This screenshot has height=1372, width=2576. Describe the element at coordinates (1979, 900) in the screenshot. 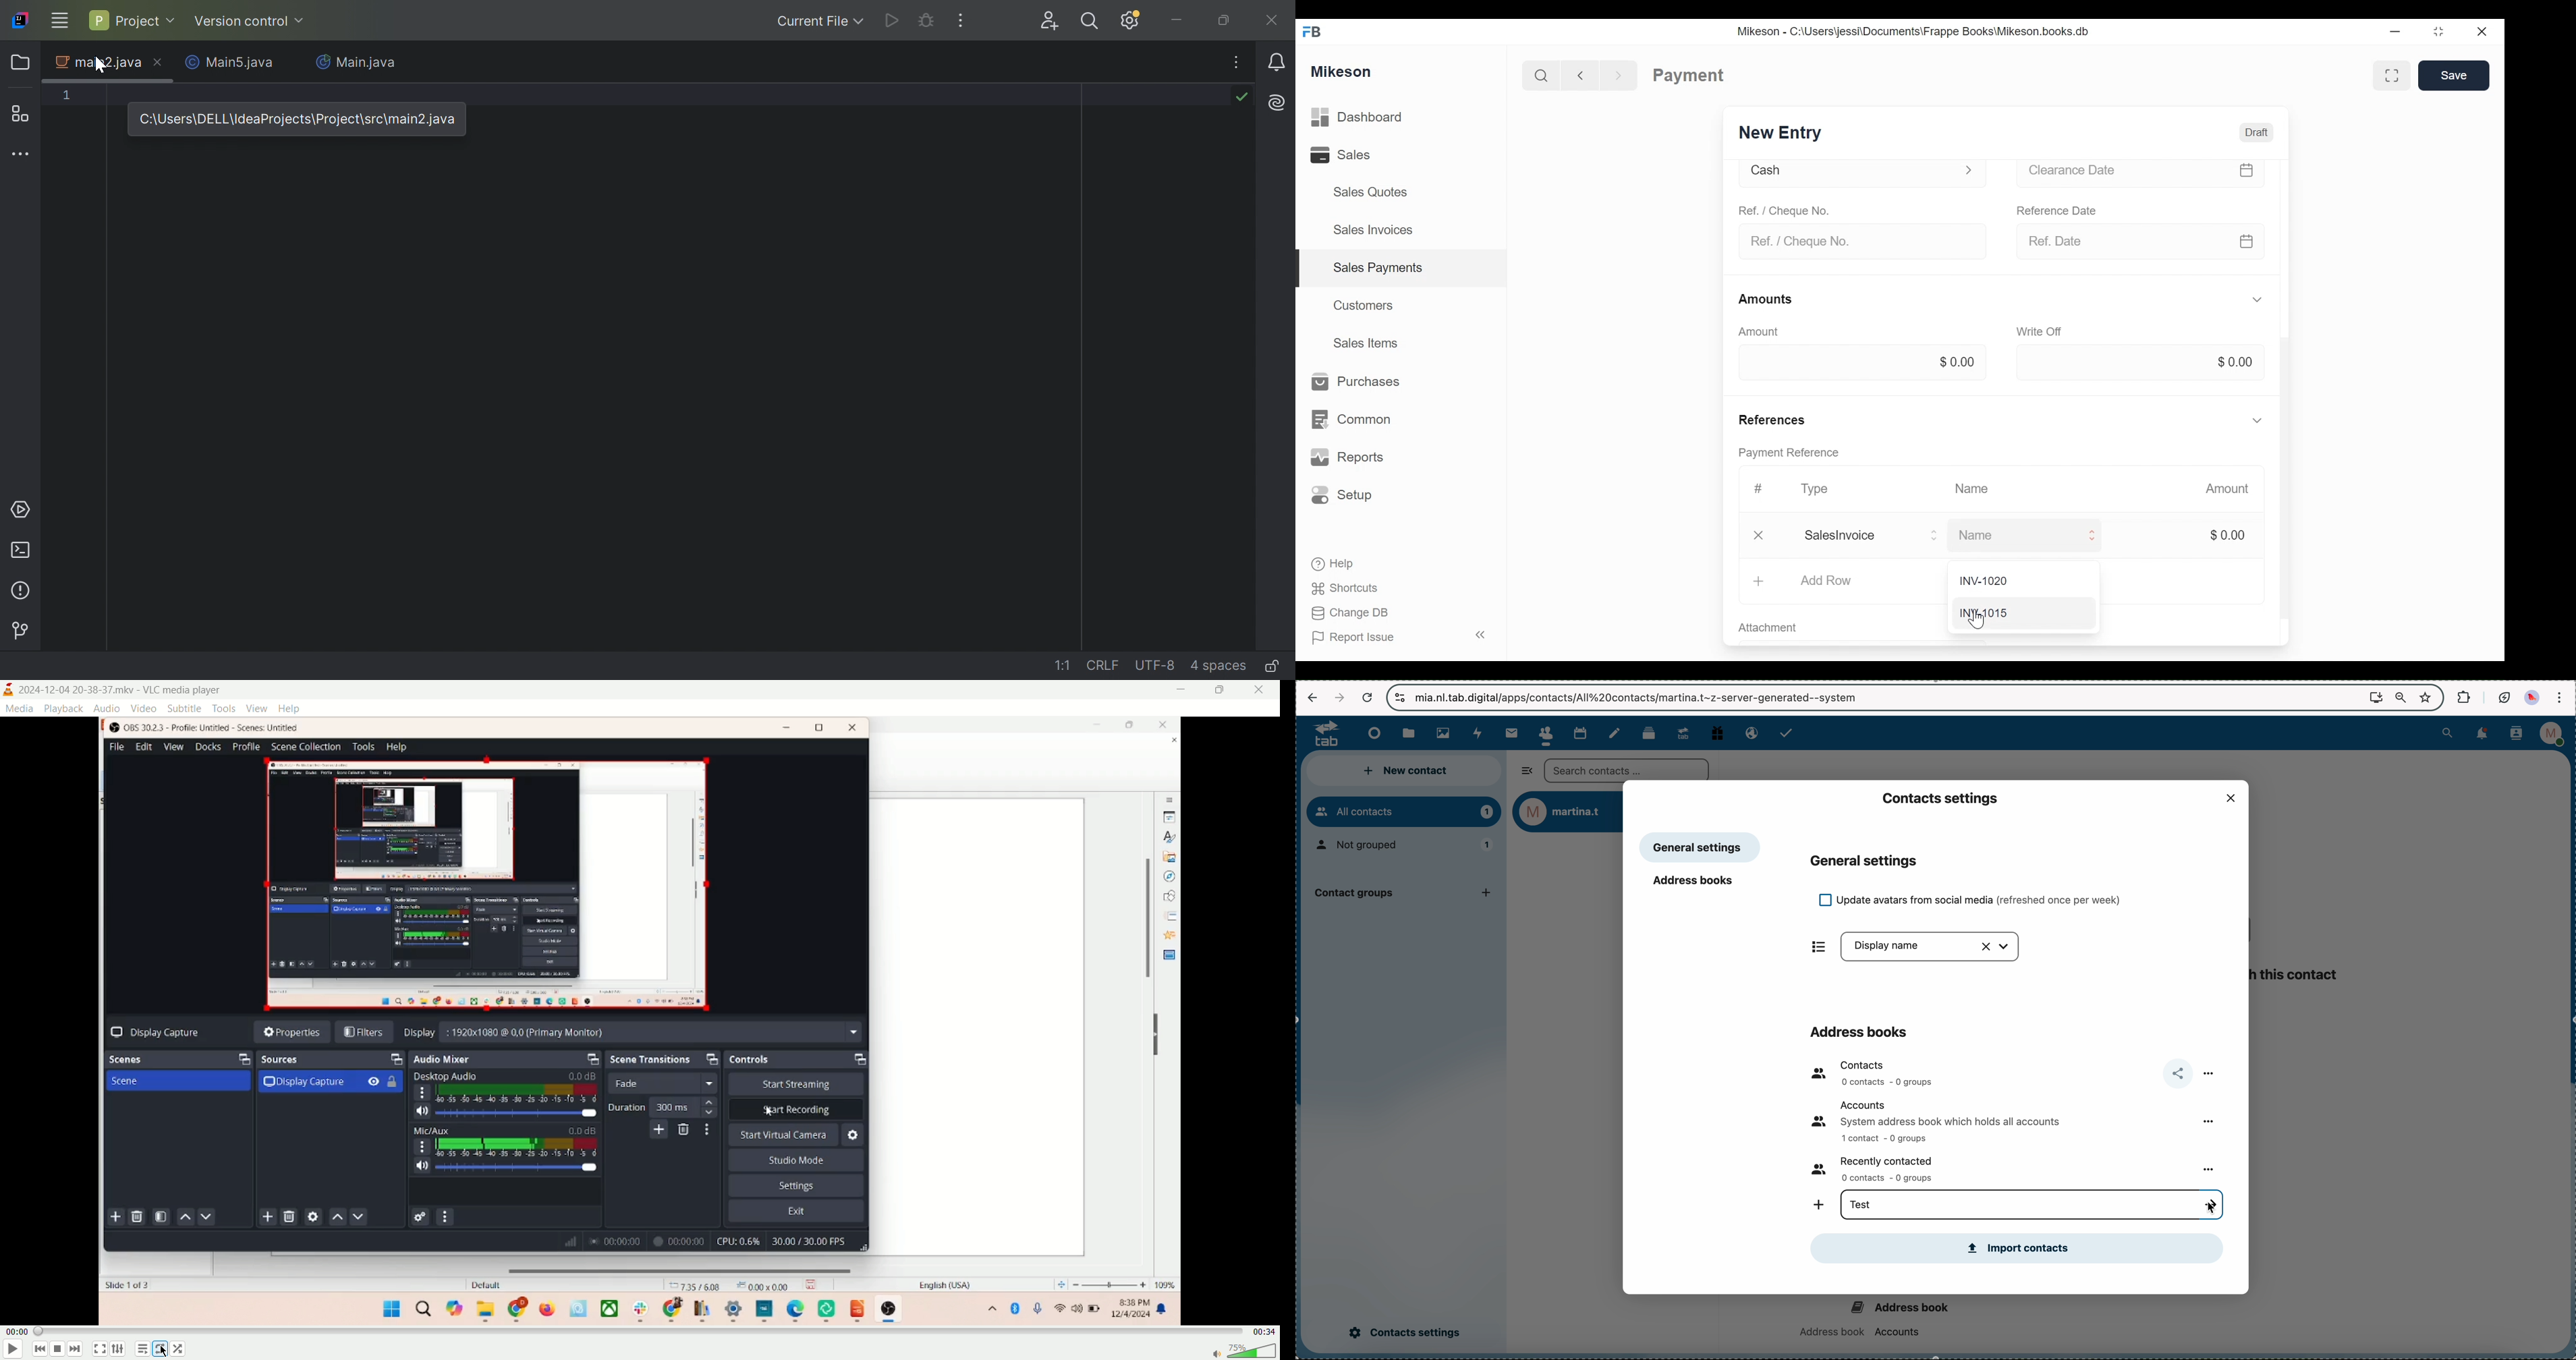

I see `update avatars` at that location.